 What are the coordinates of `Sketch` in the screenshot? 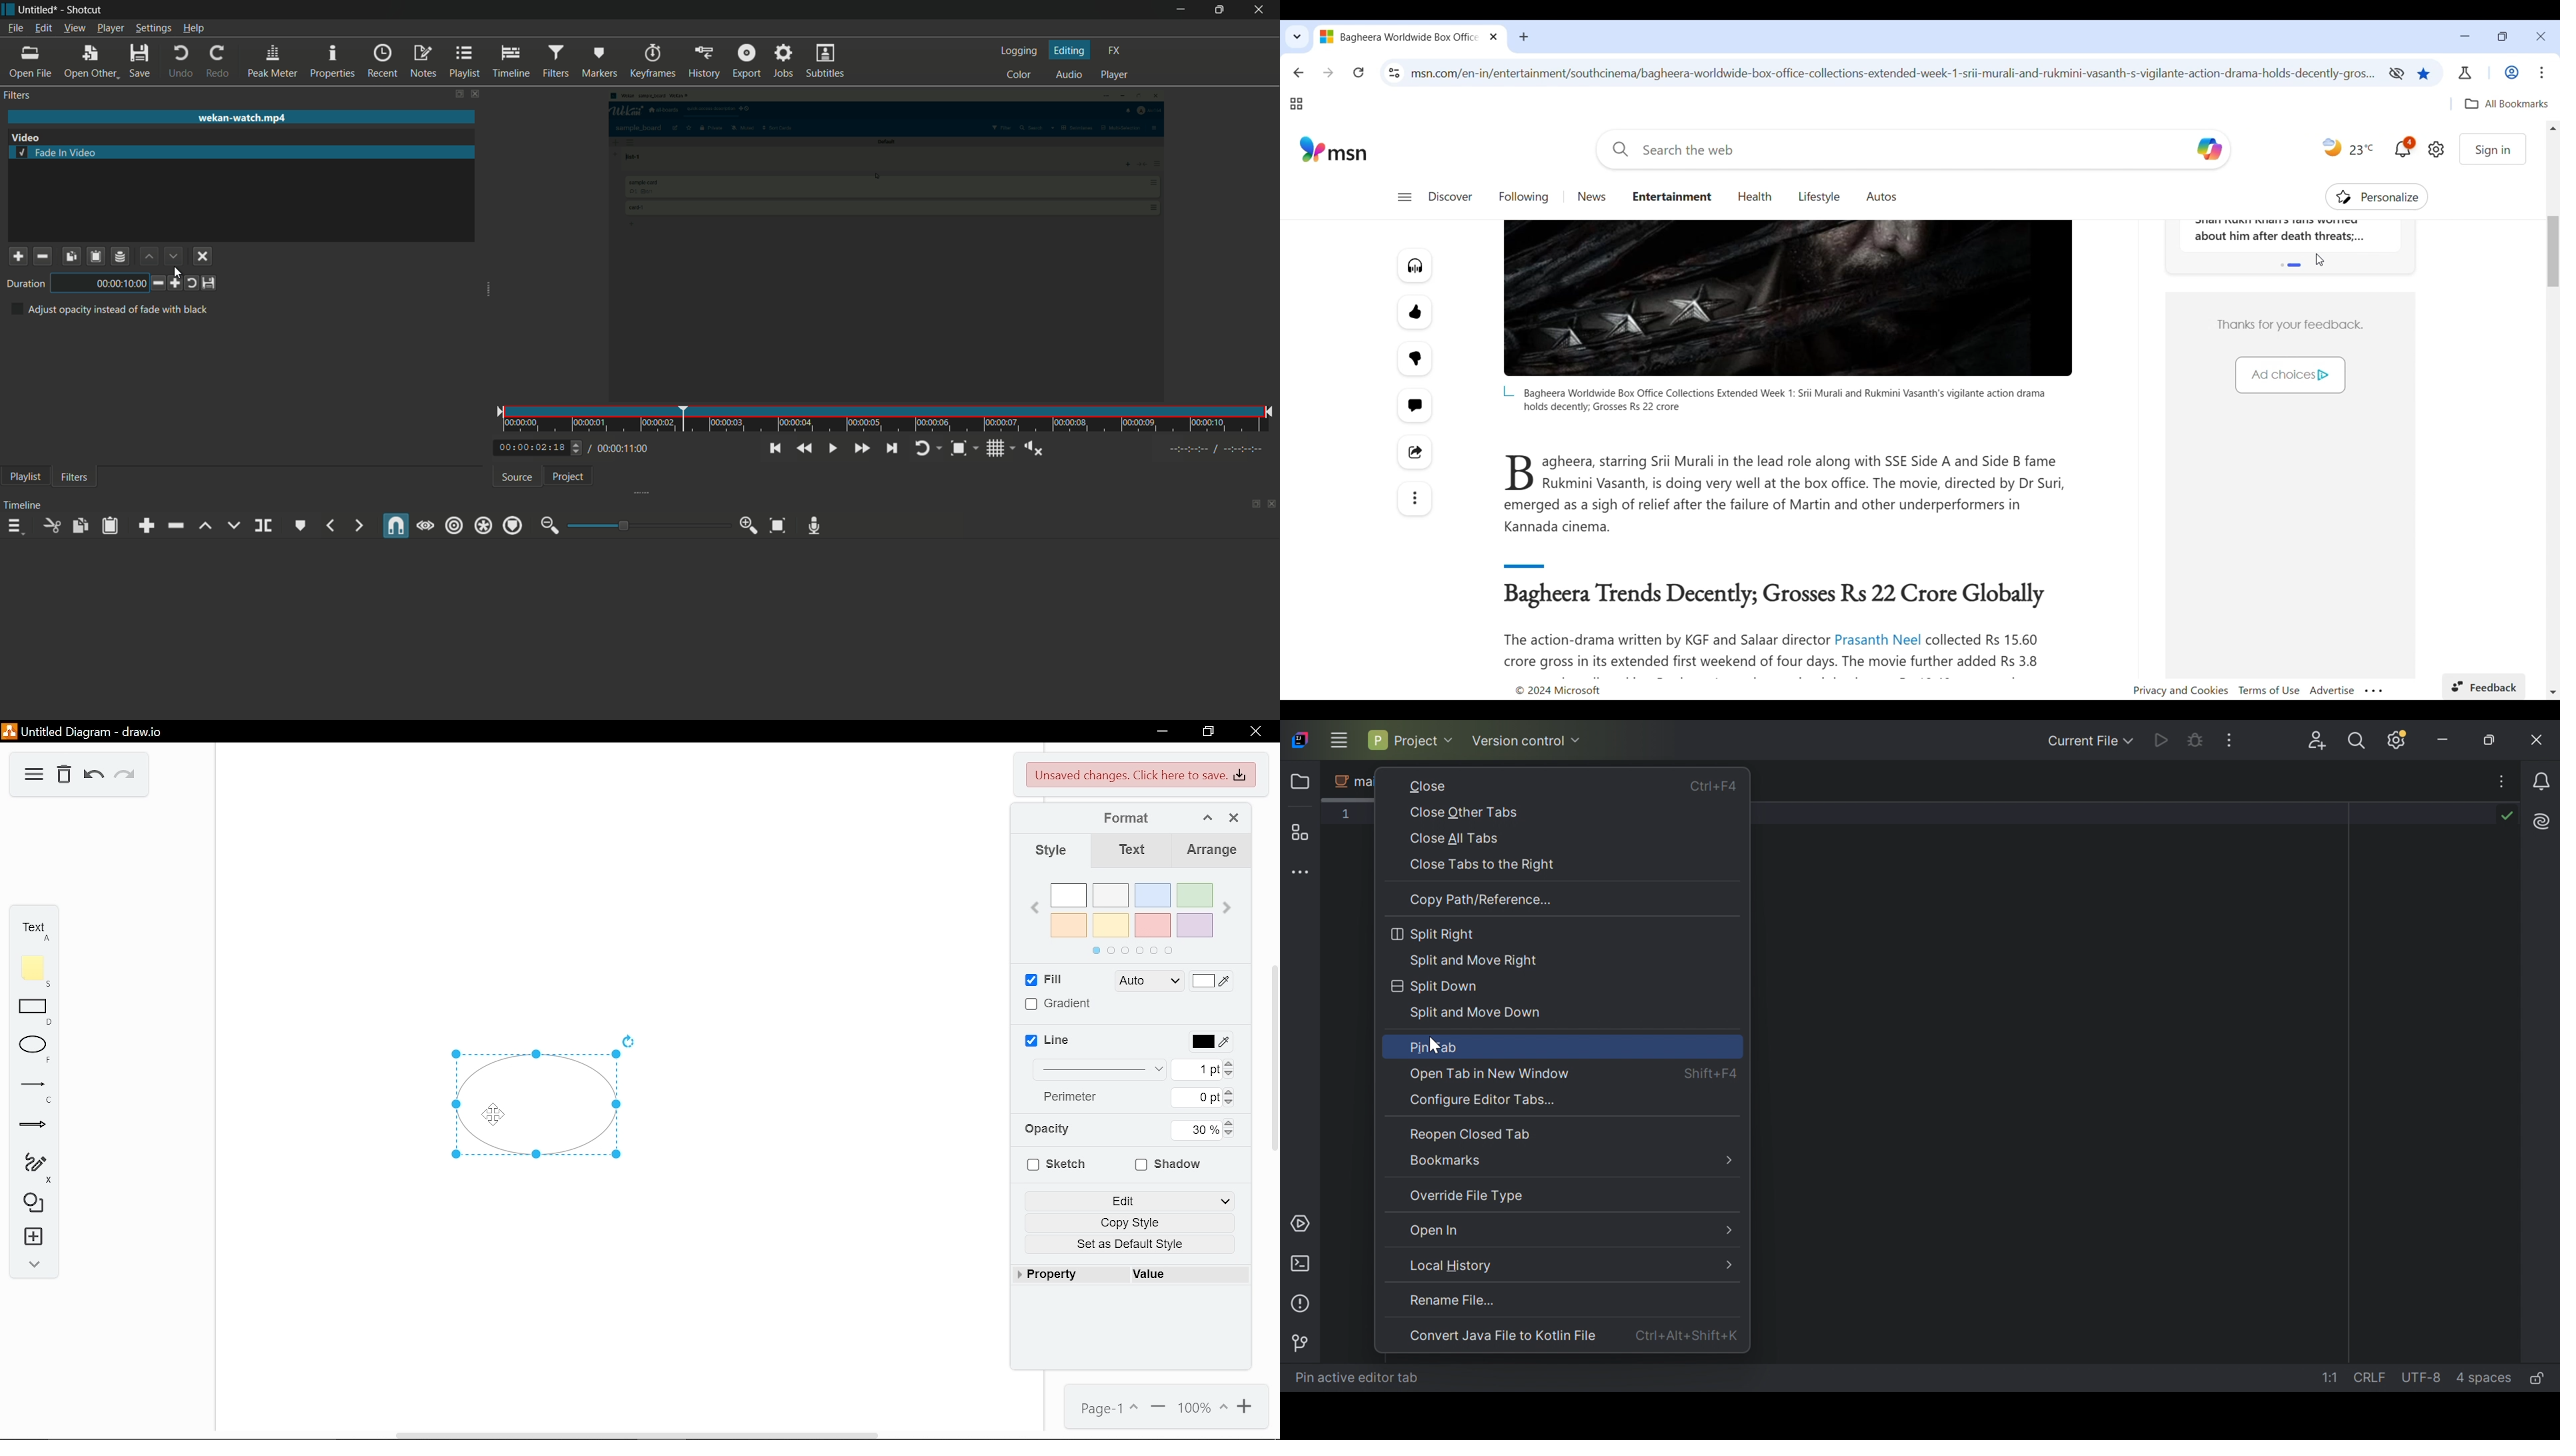 It's located at (1052, 1165).